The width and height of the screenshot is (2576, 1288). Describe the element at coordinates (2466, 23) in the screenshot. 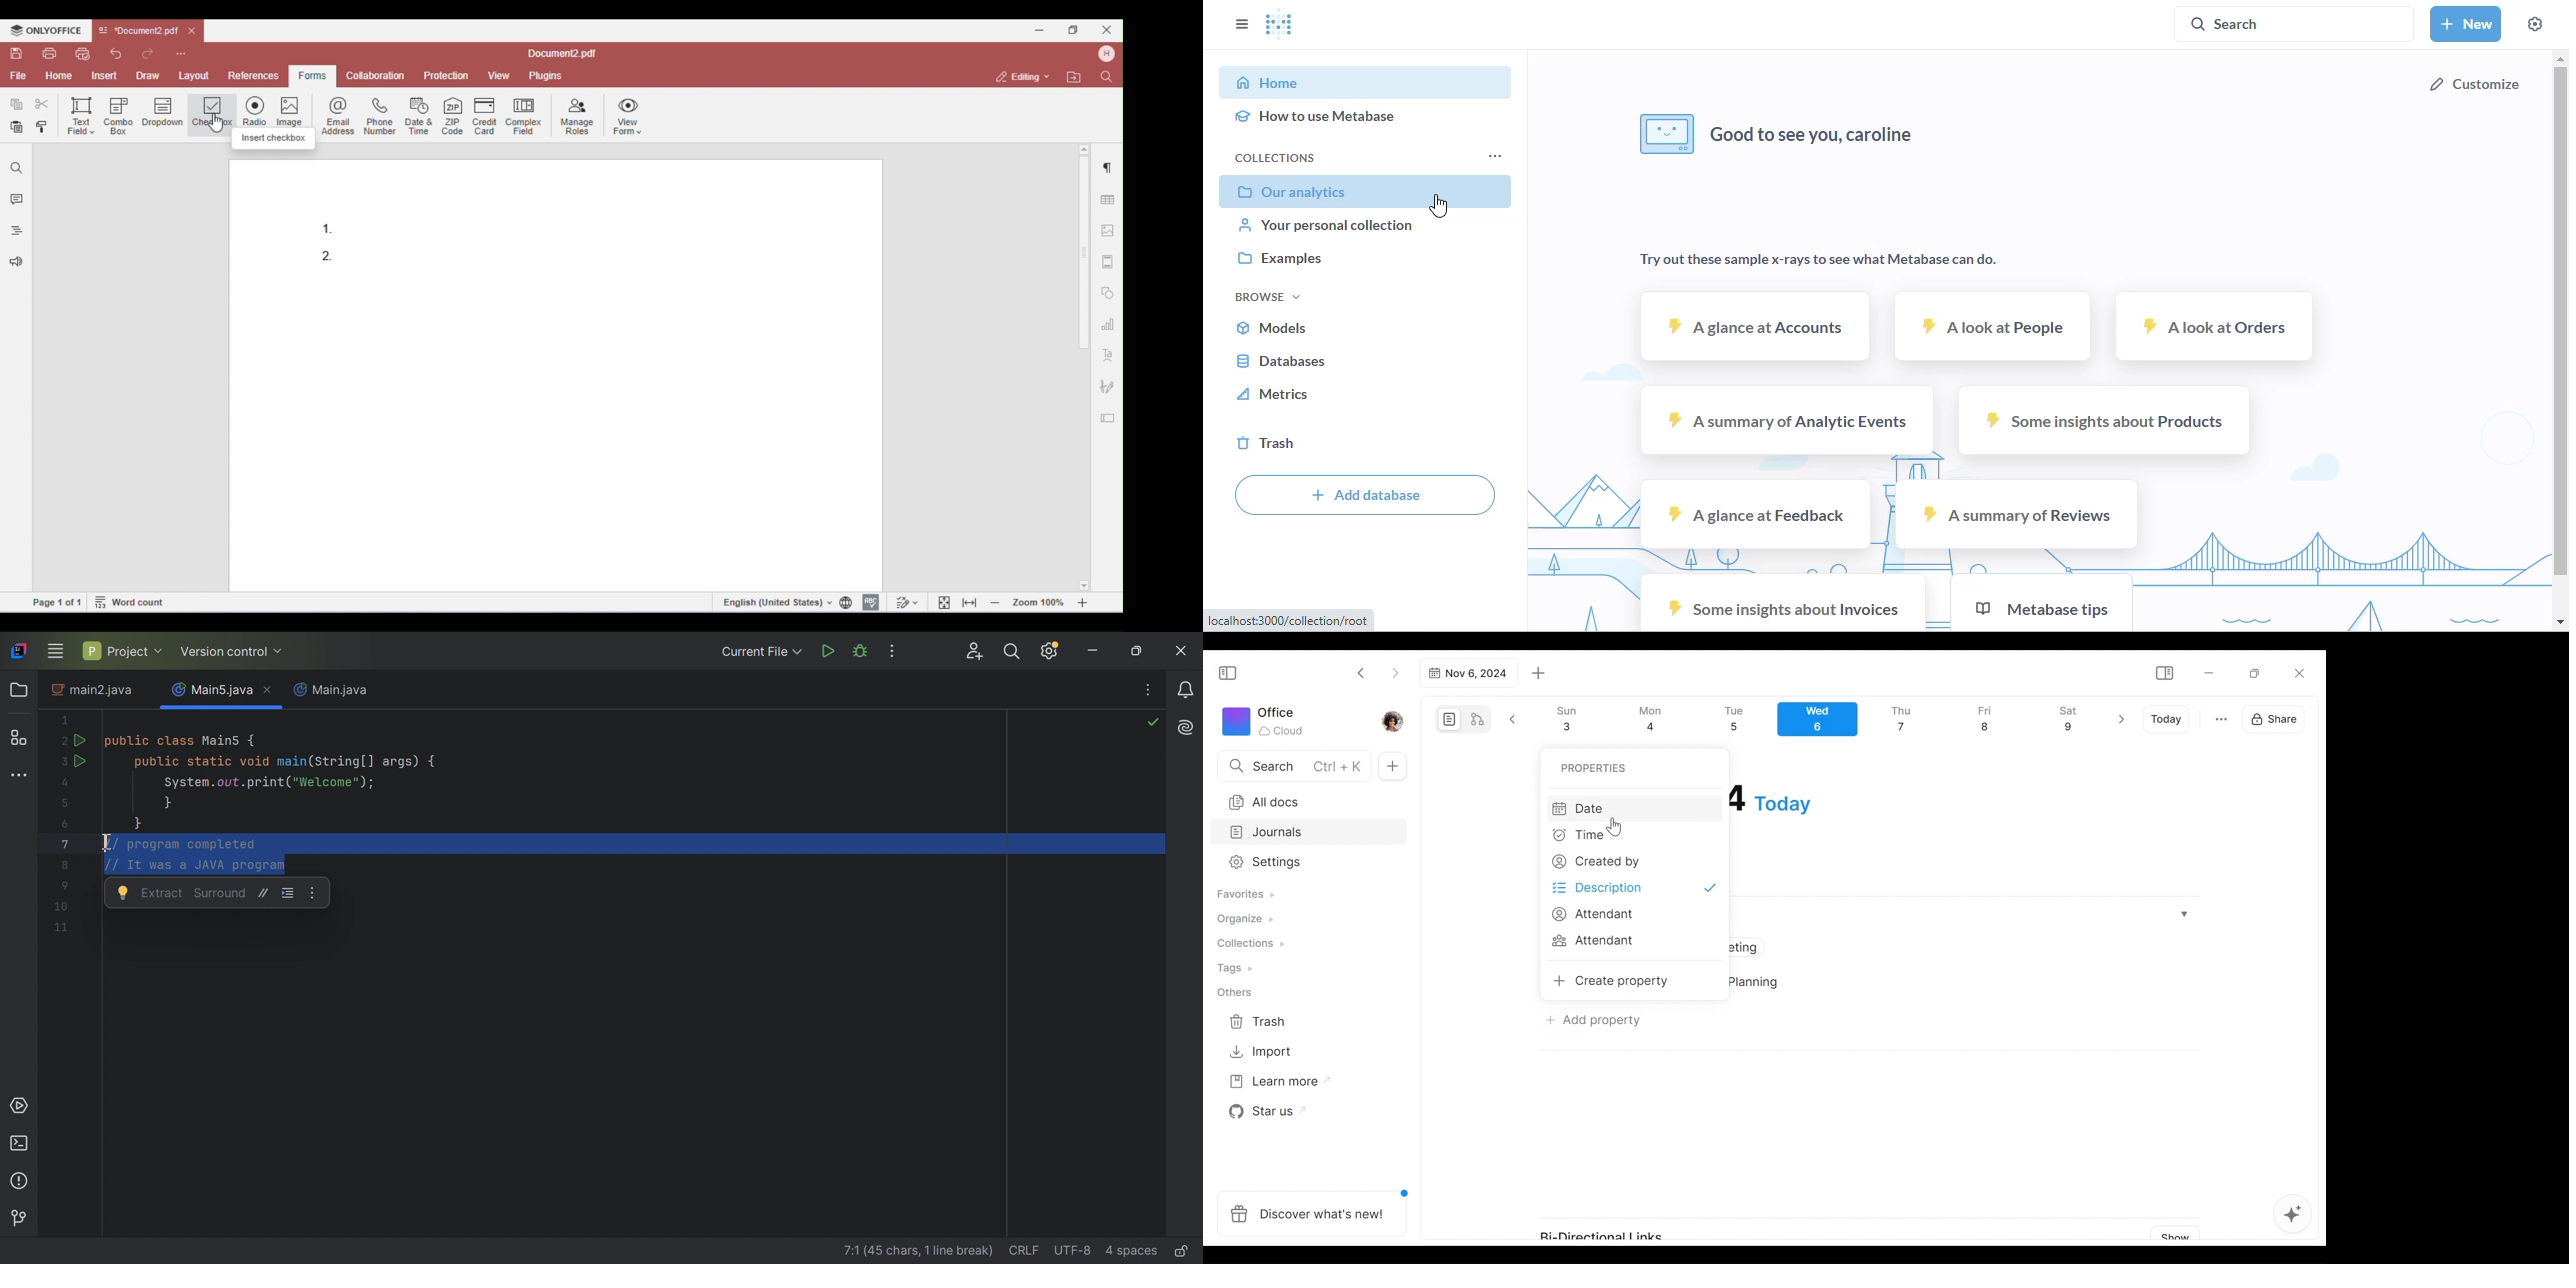

I see `new` at that location.